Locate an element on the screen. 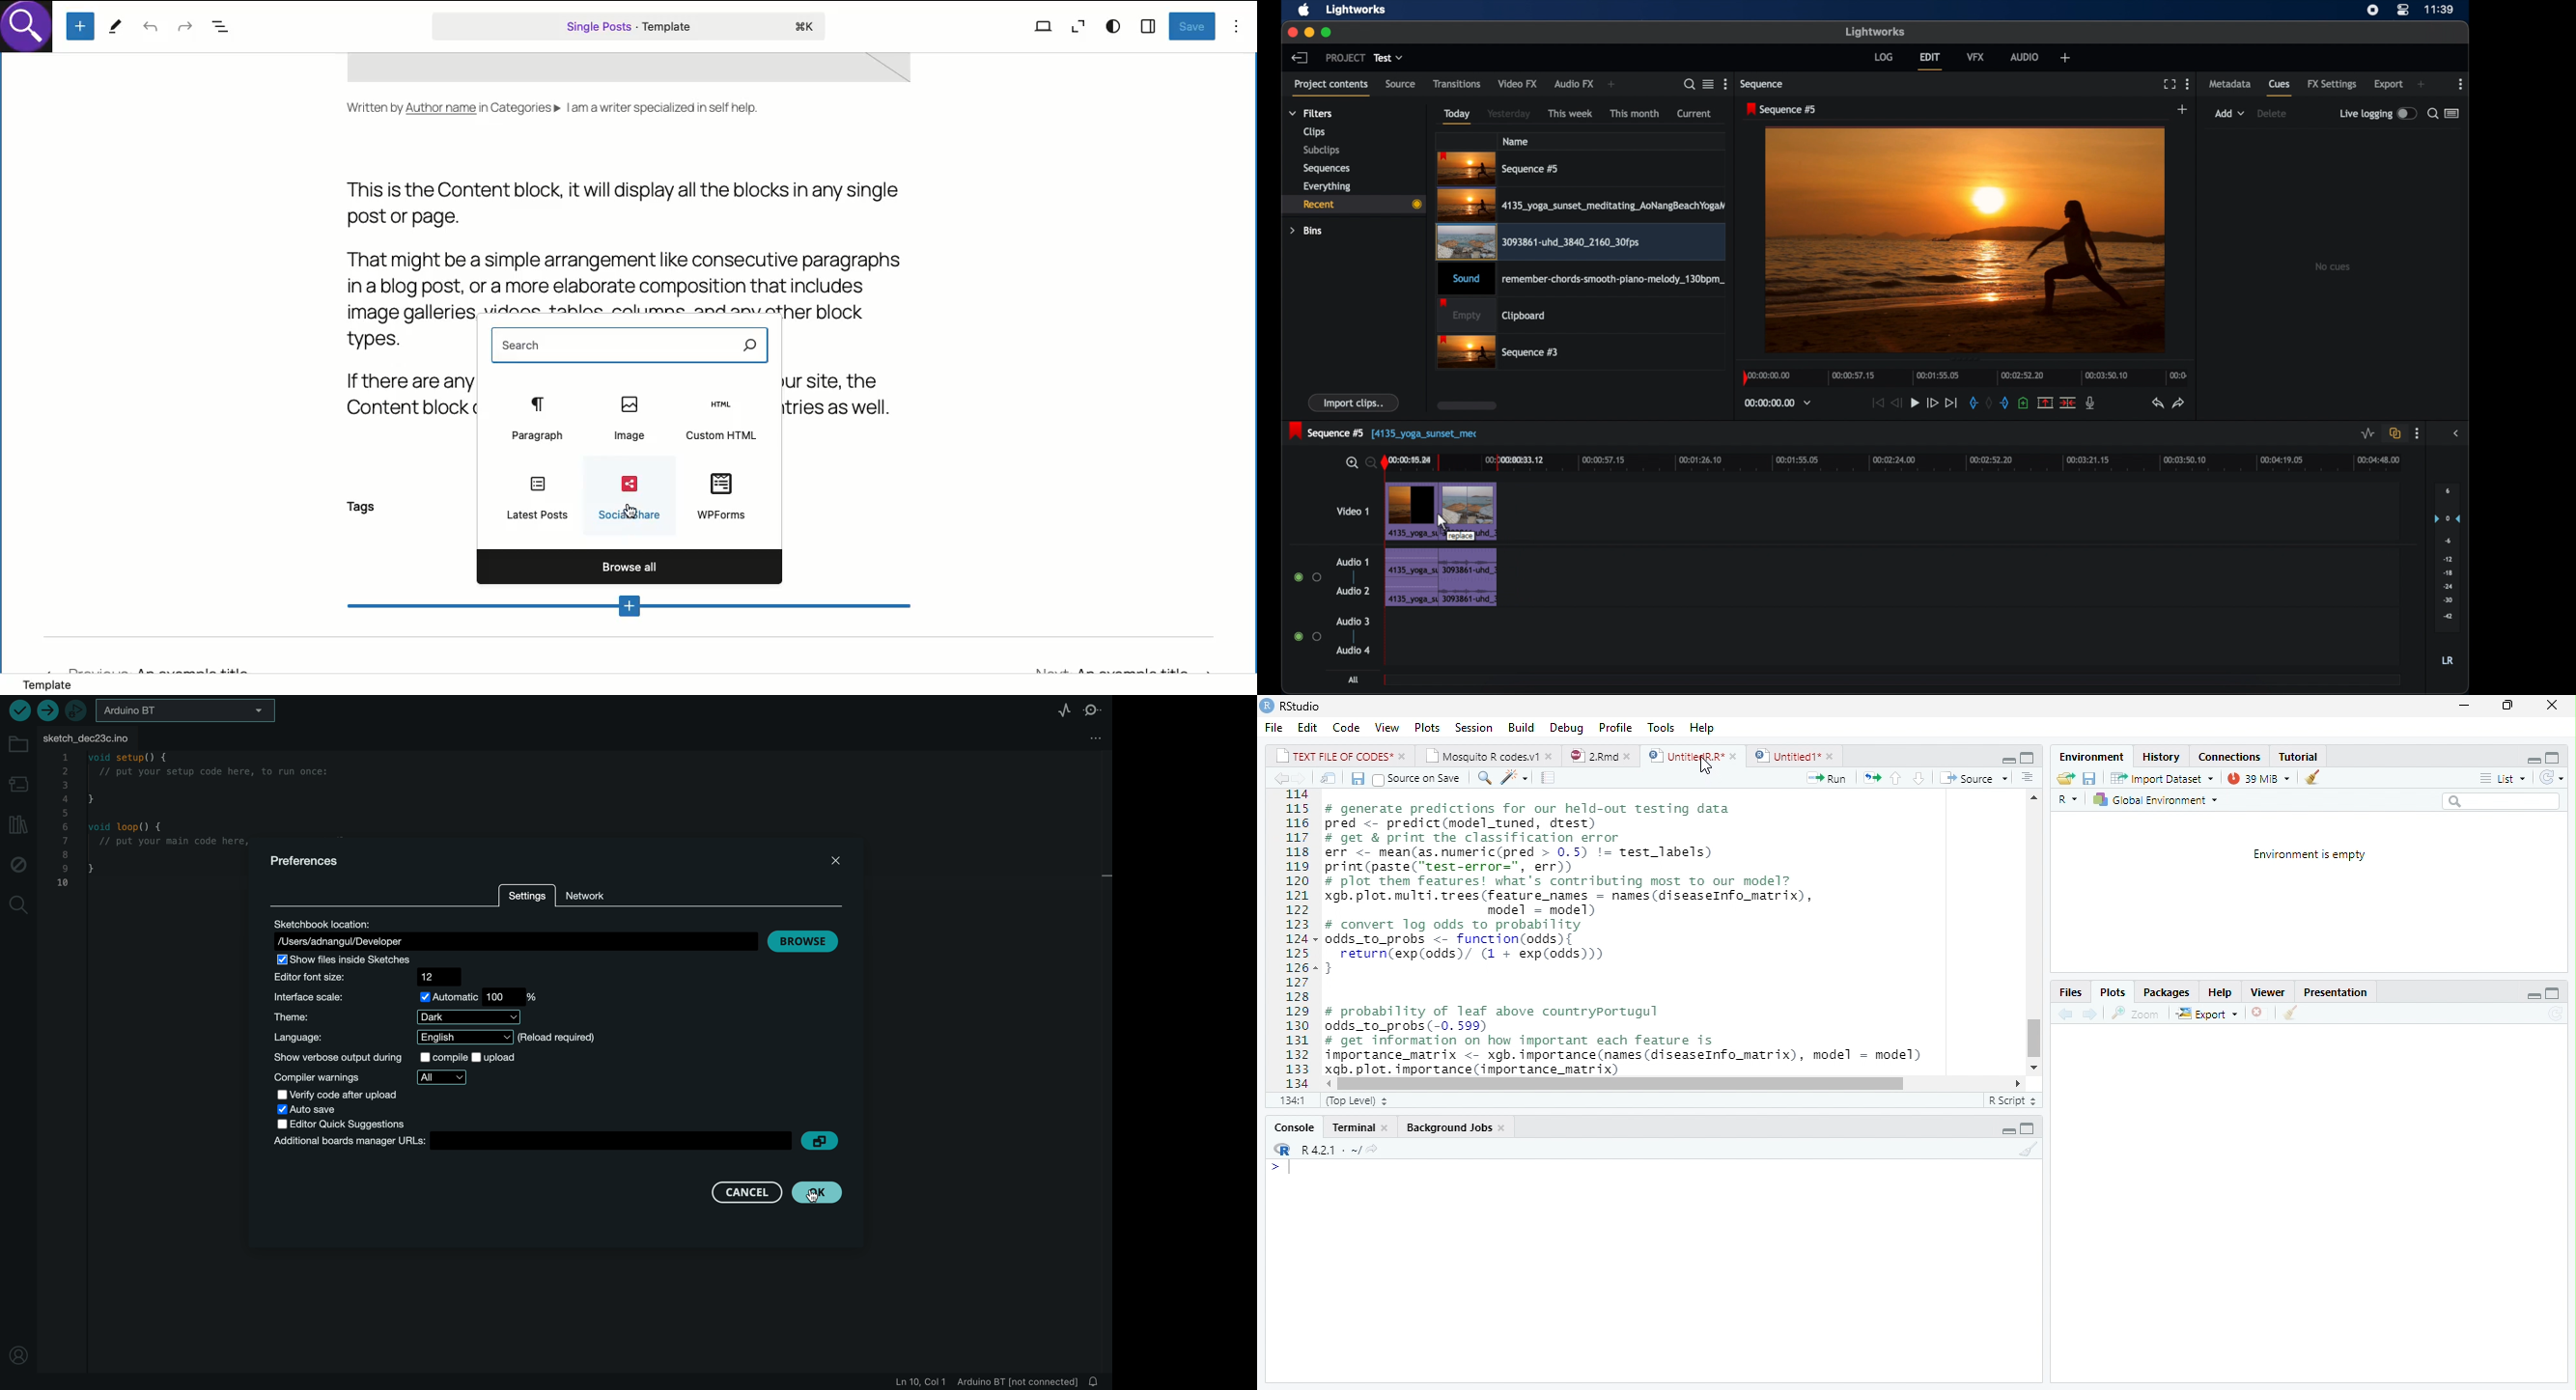 This screenshot has width=2576, height=1400. import clips is located at coordinates (1354, 402).